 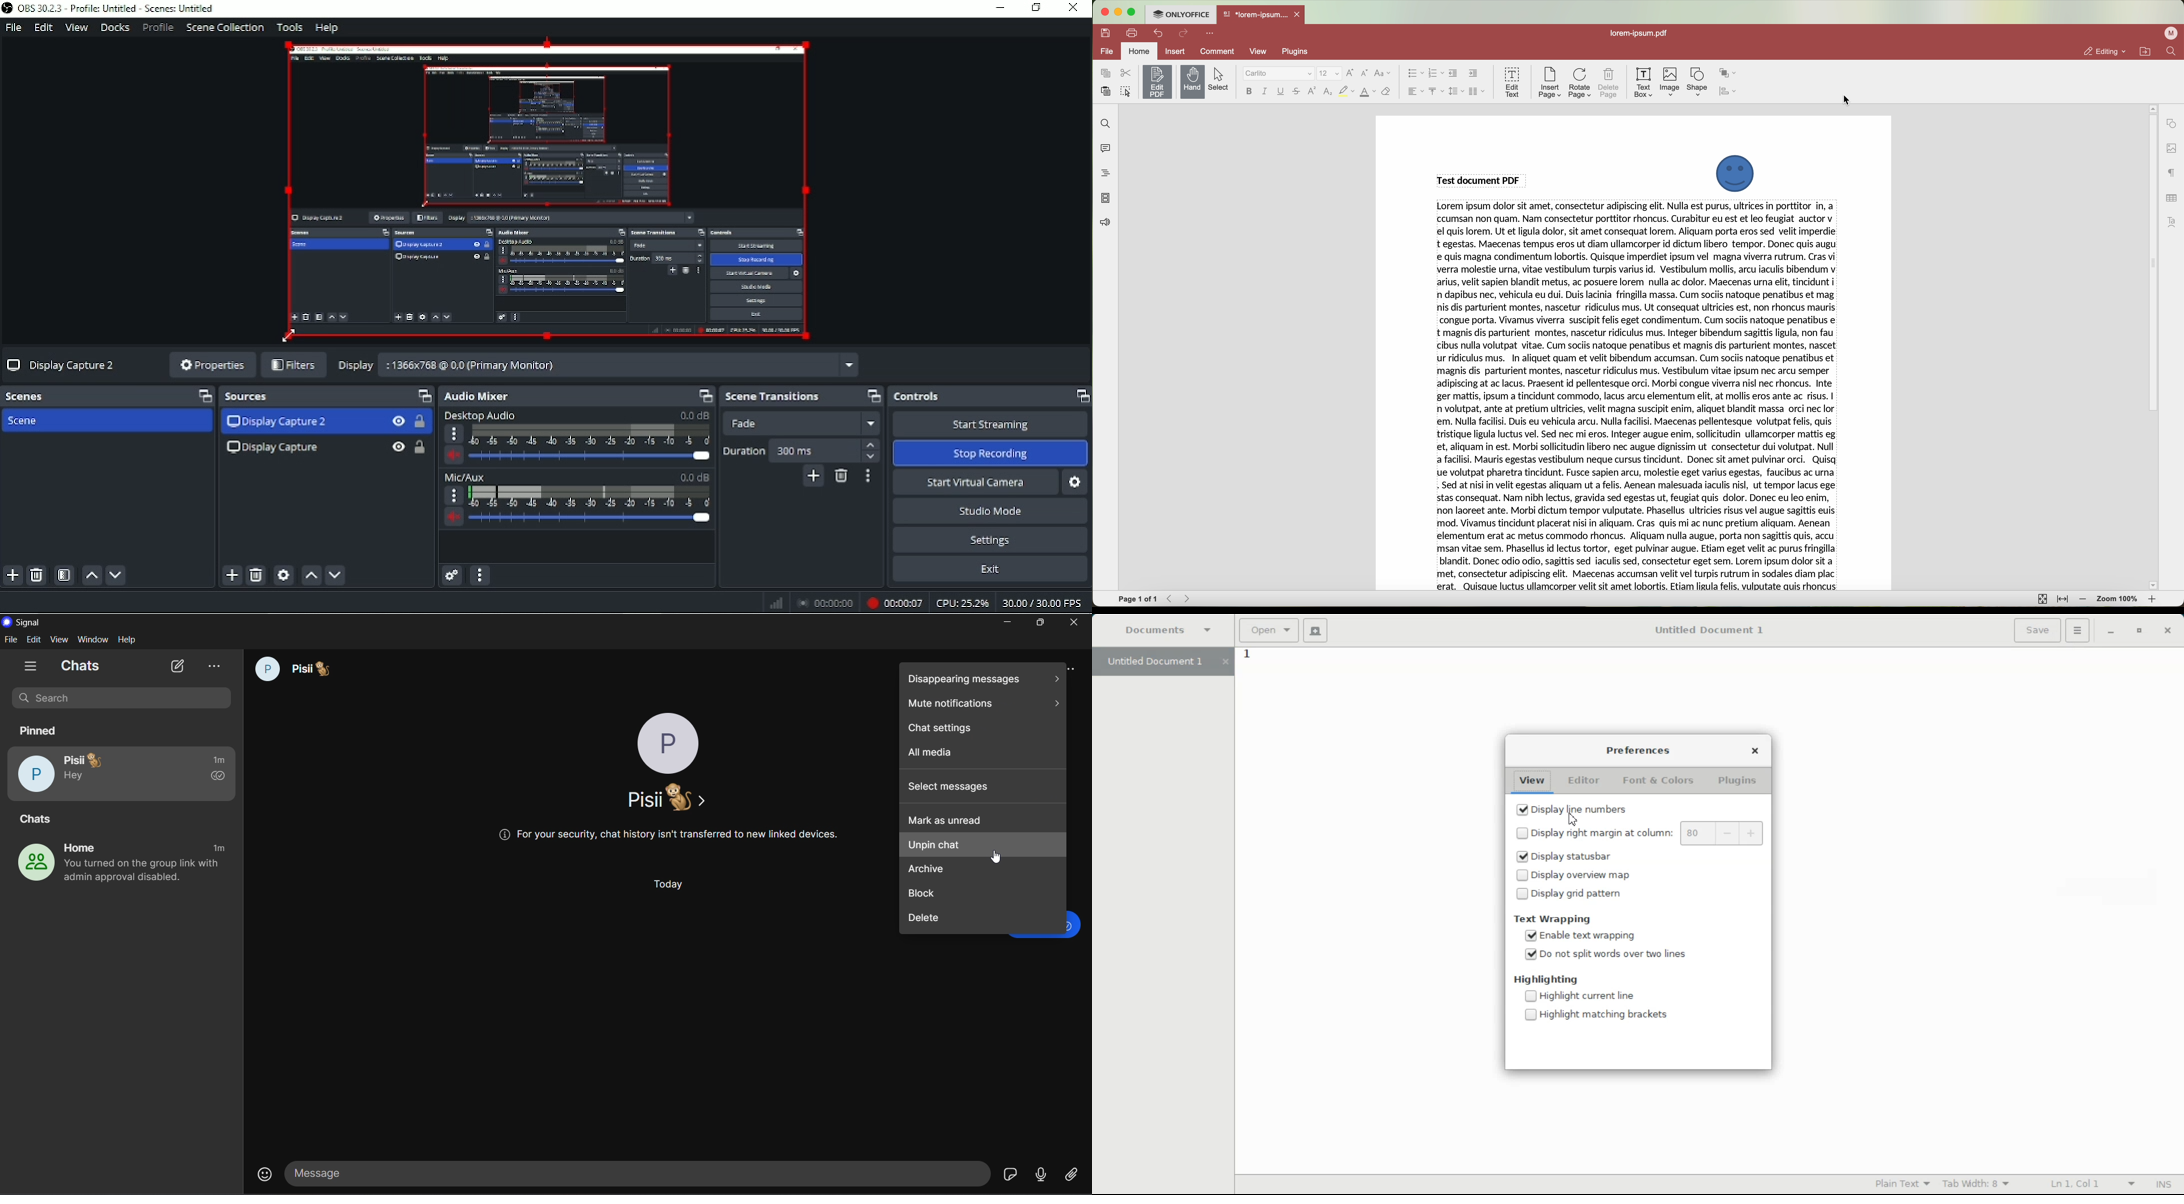 I want to click on home group chat, so click(x=123, y=865).